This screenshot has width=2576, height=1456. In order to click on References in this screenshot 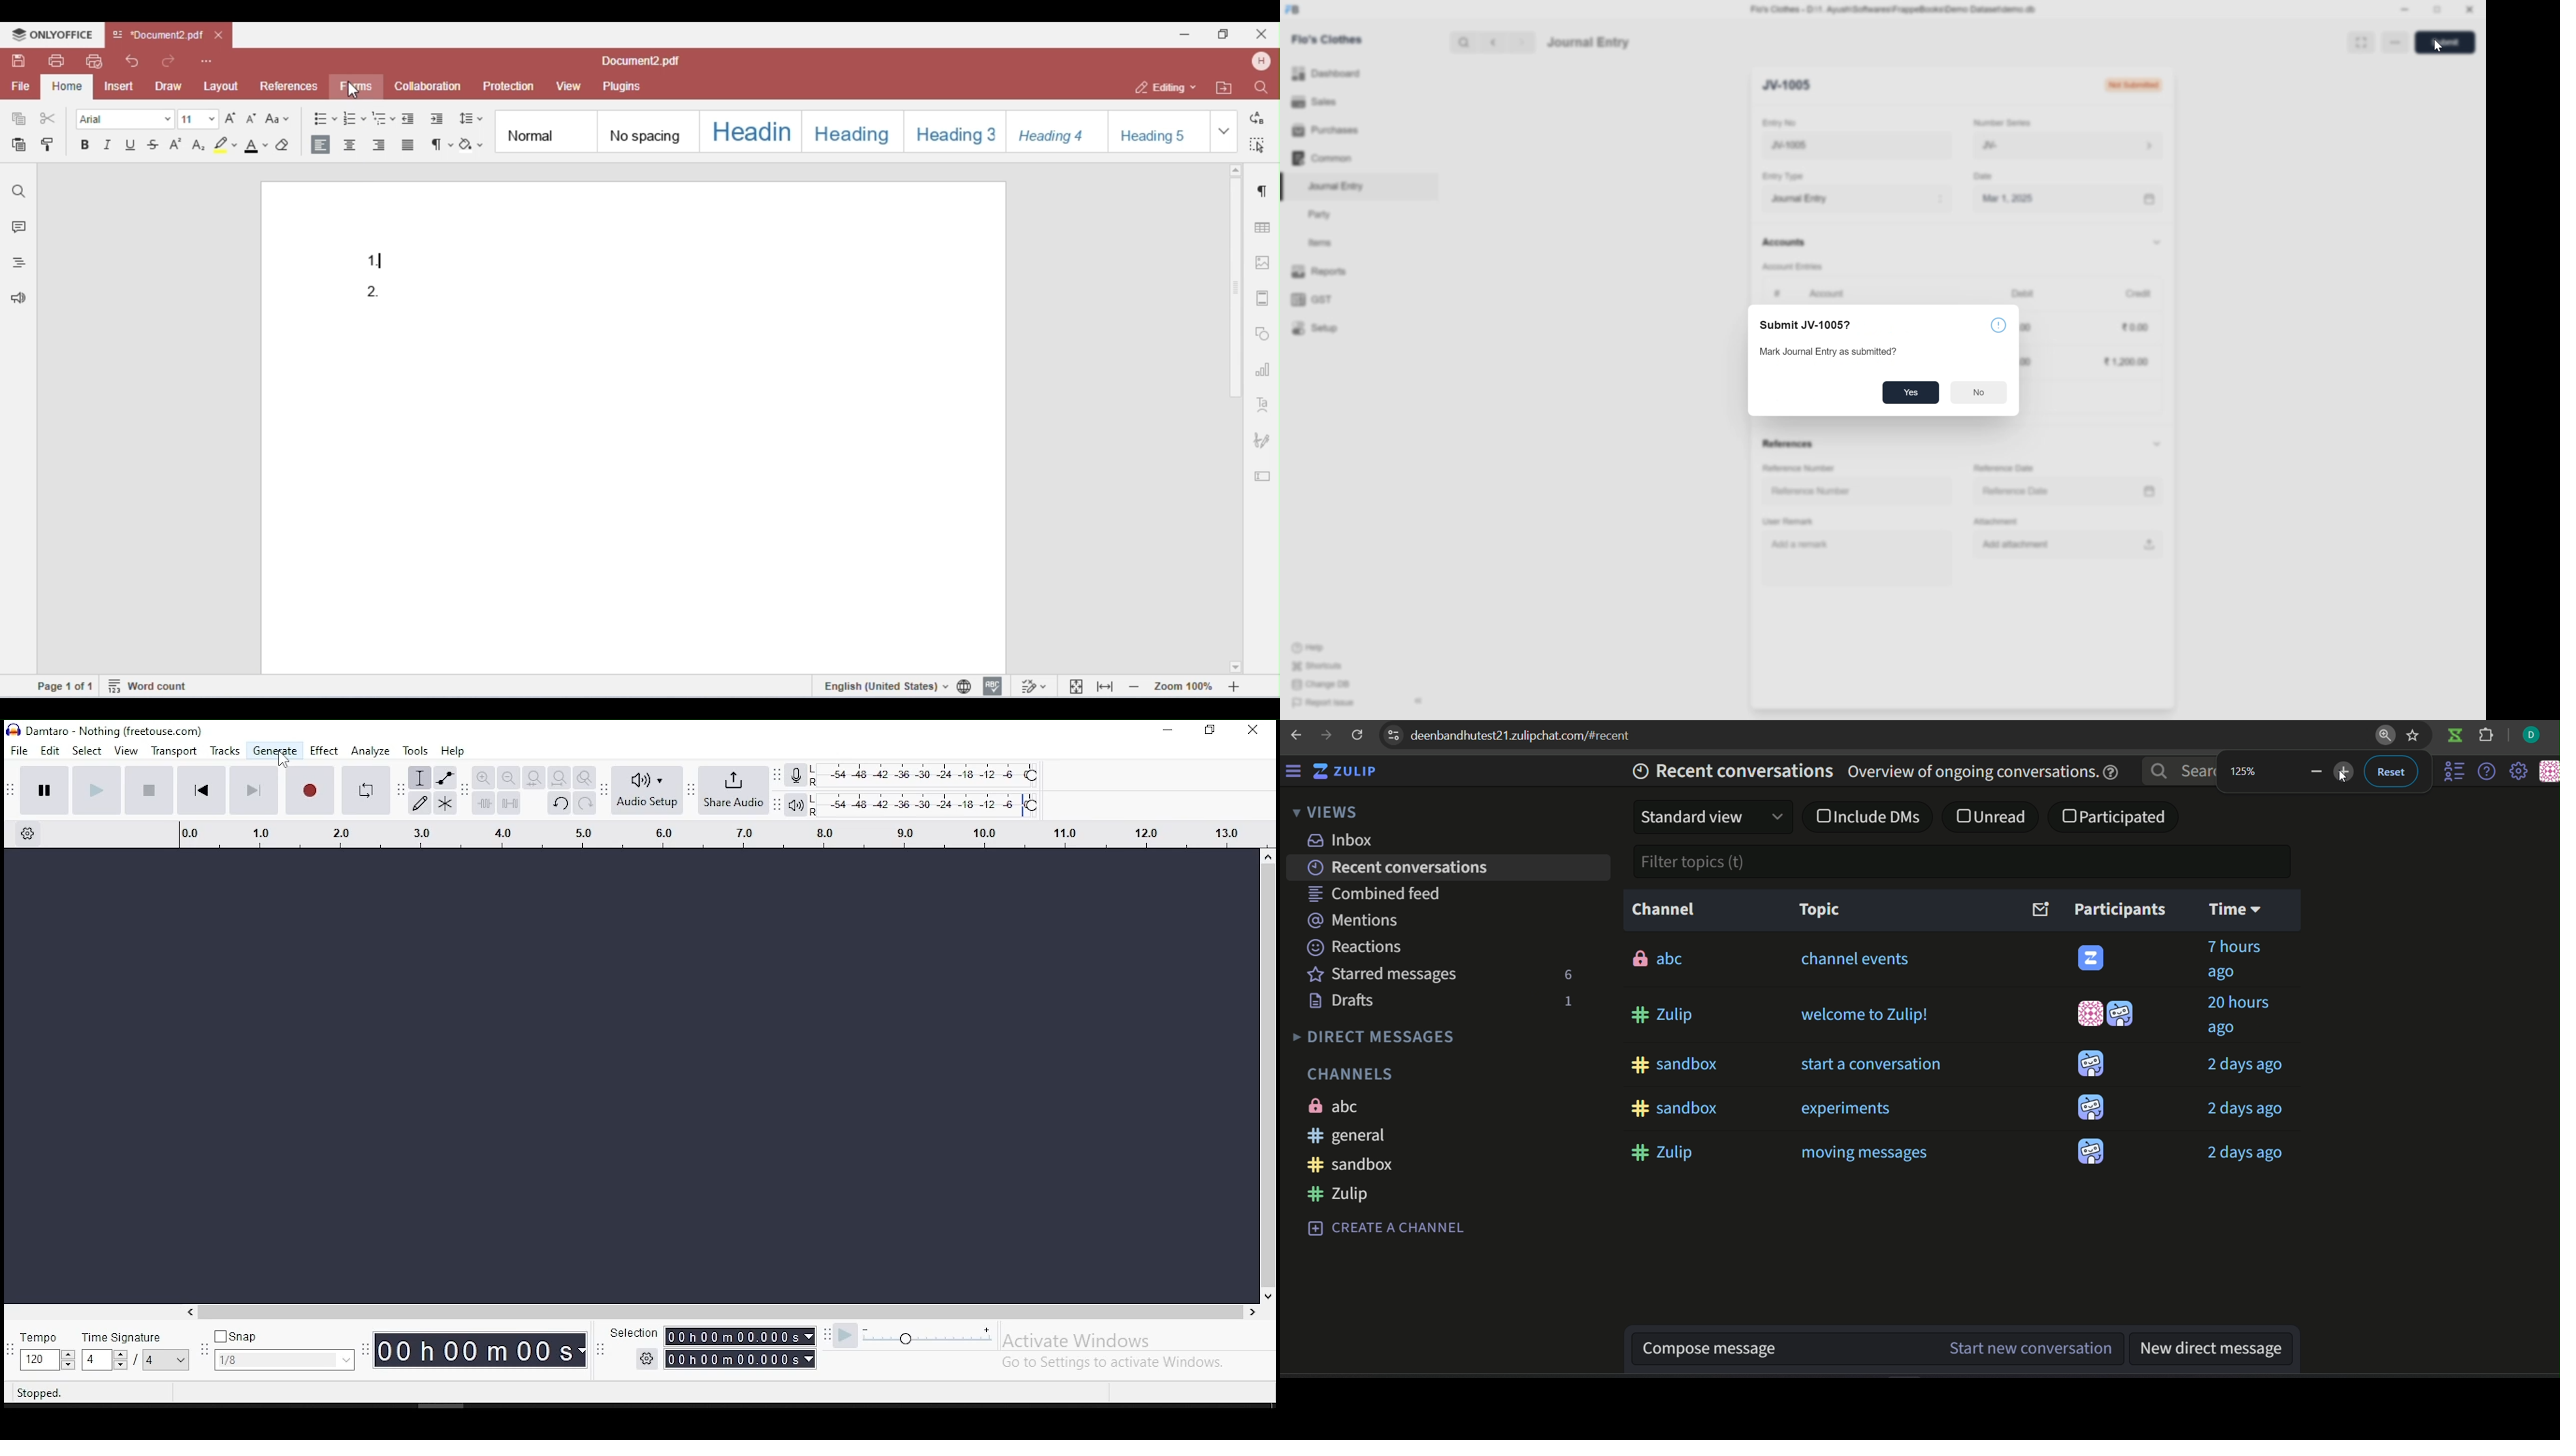, I will do `click(1790, 445)`.